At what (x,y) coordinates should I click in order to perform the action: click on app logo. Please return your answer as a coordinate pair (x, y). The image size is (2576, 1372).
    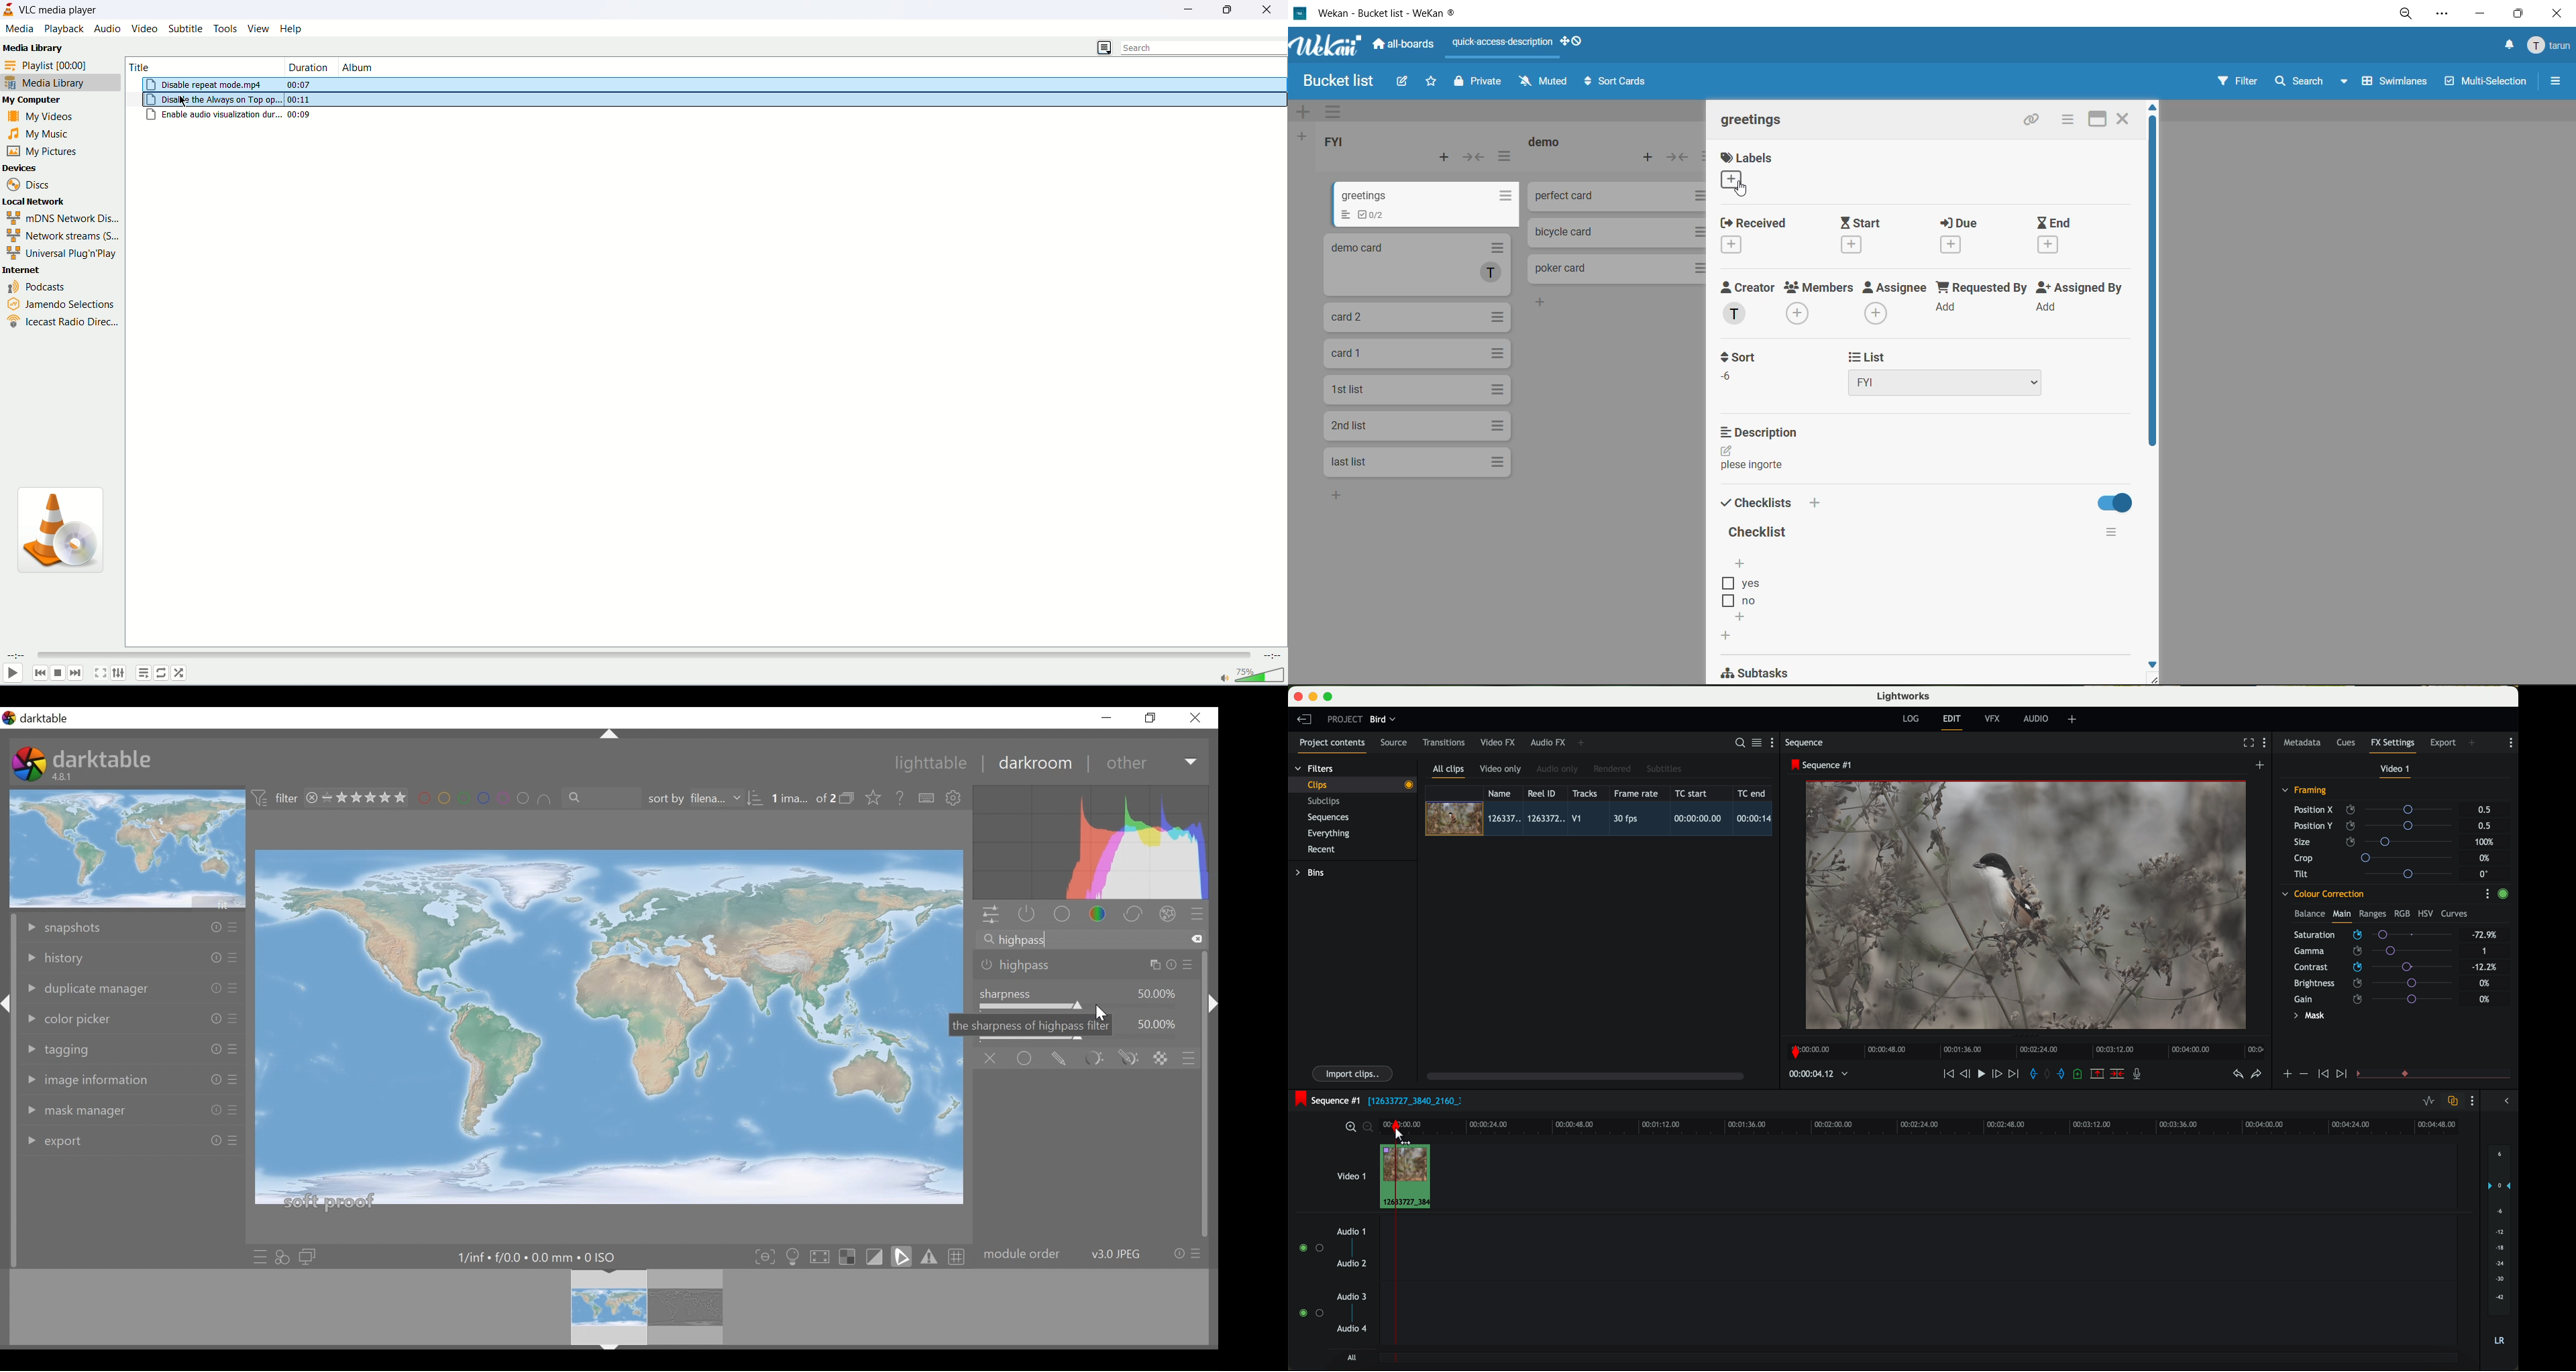
    Looking at the image, I should click on (1328, 47).